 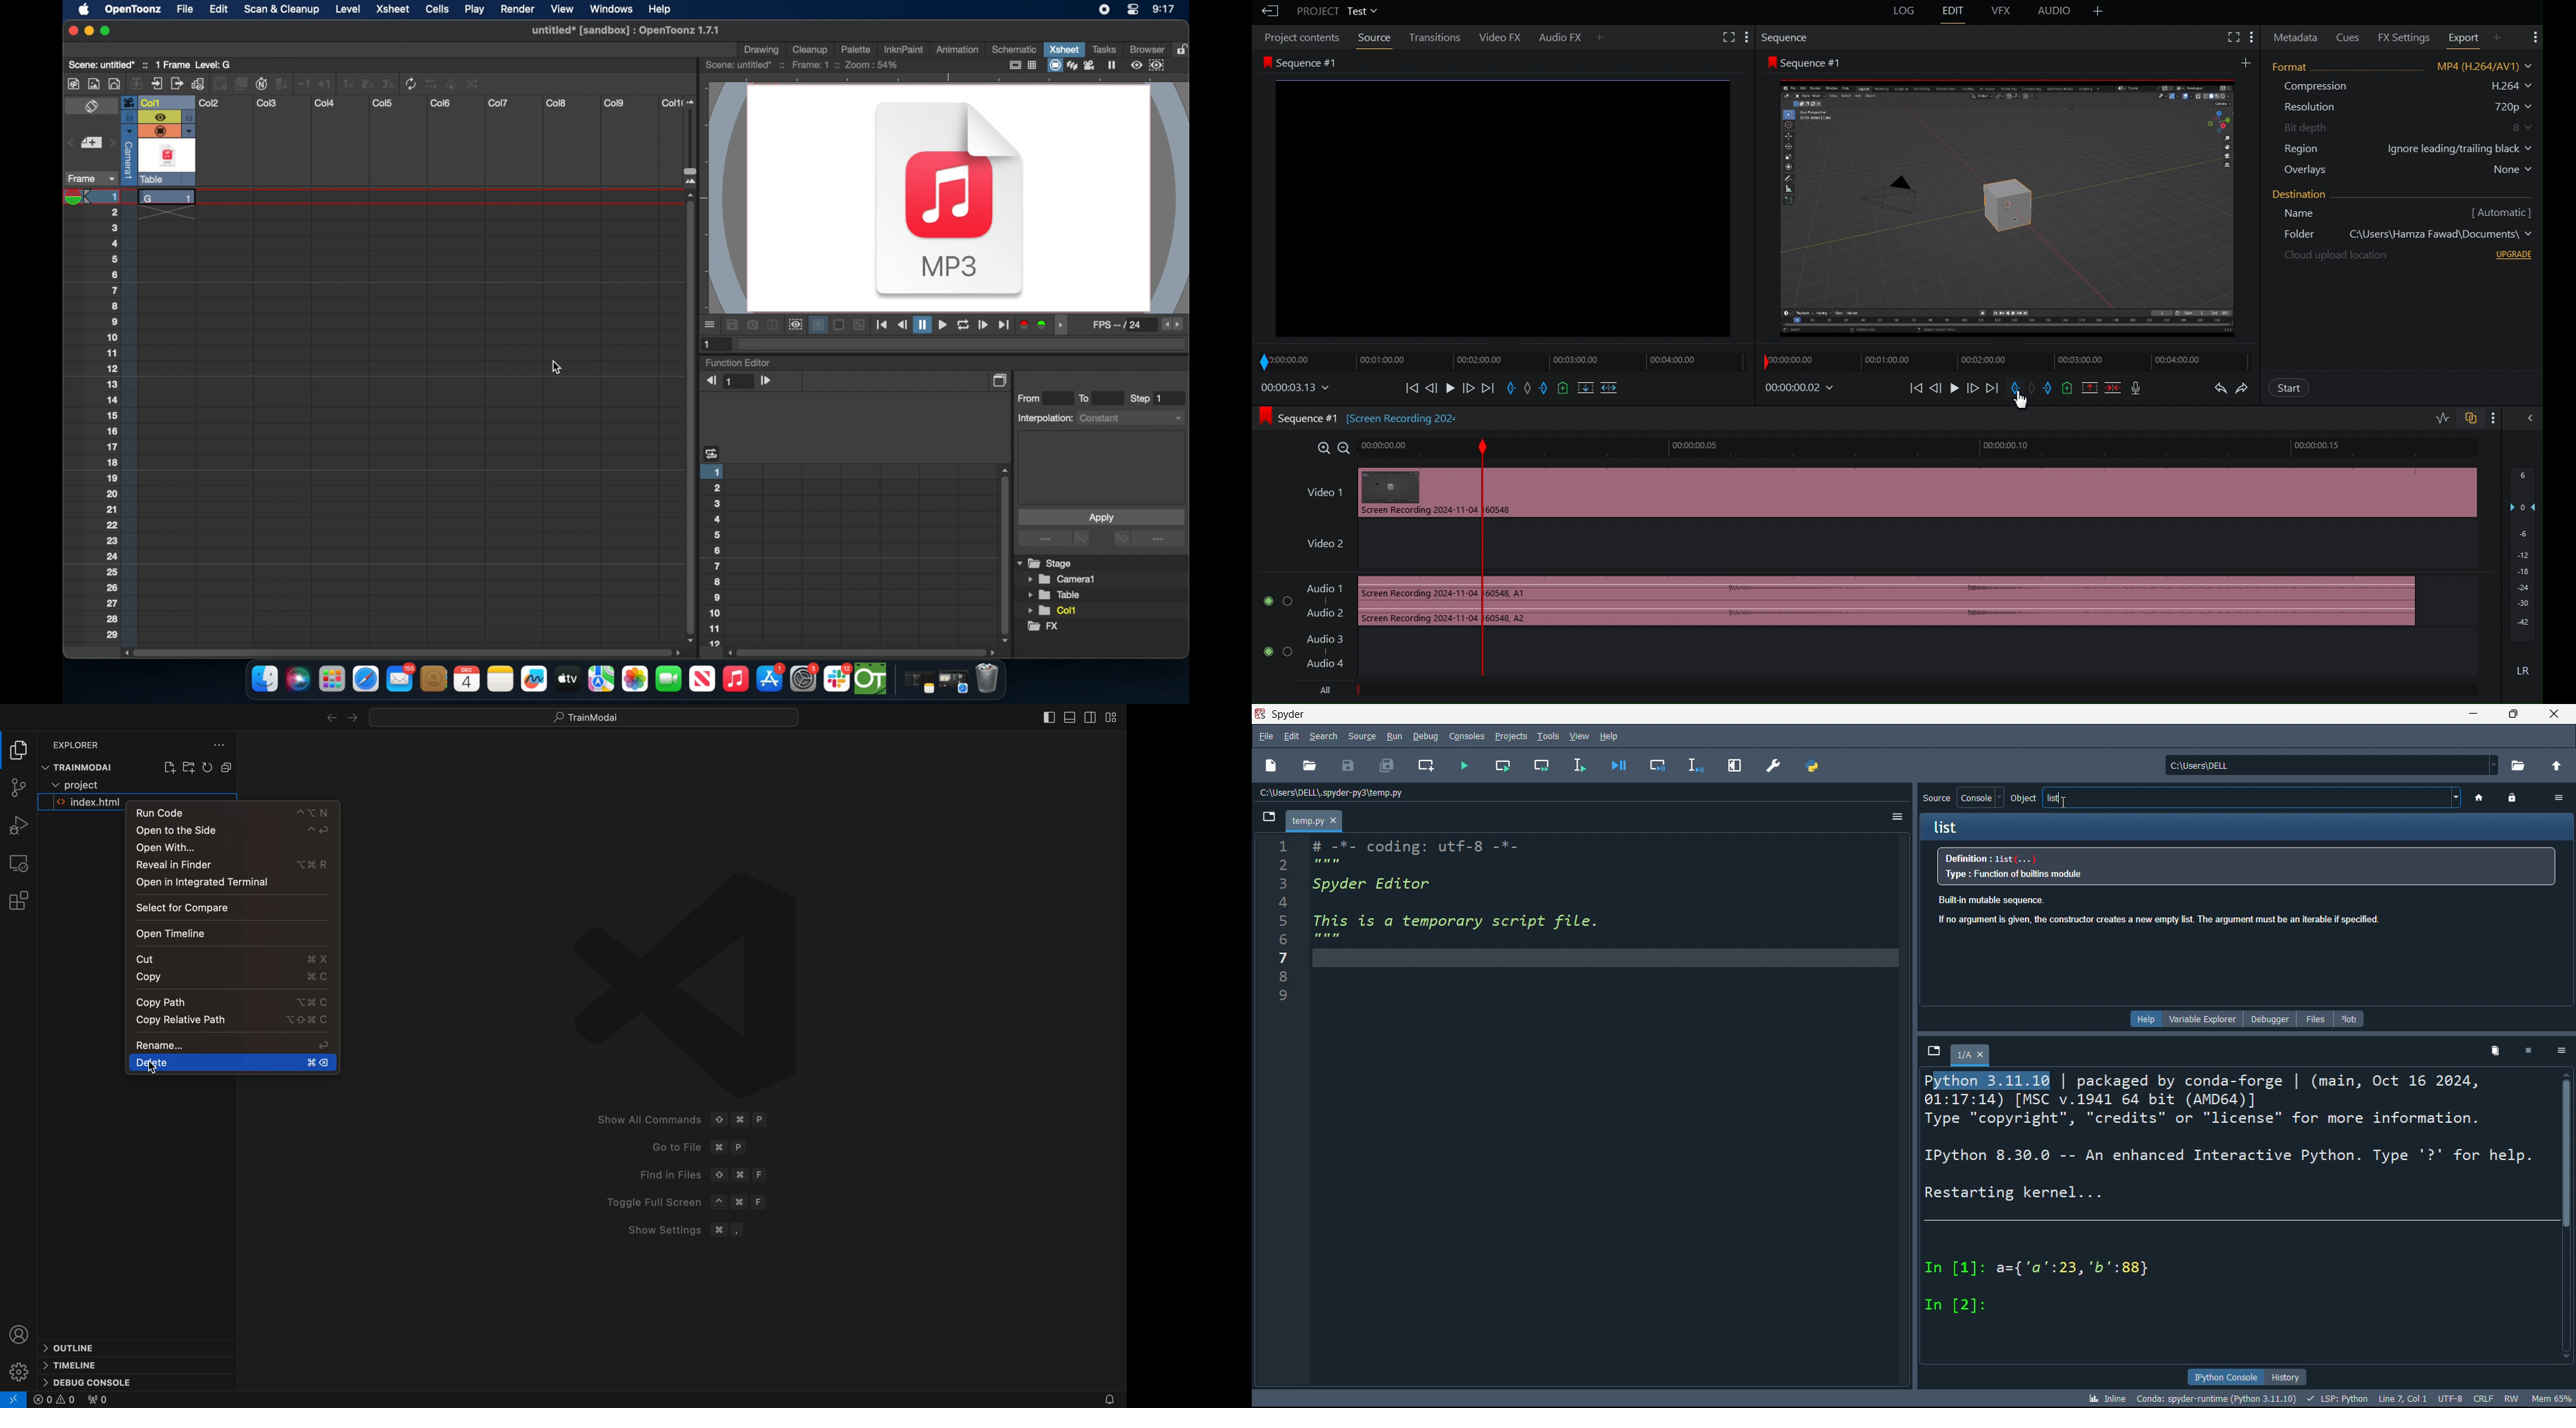 I want to click on Destination, so click(x=2405, y=225).